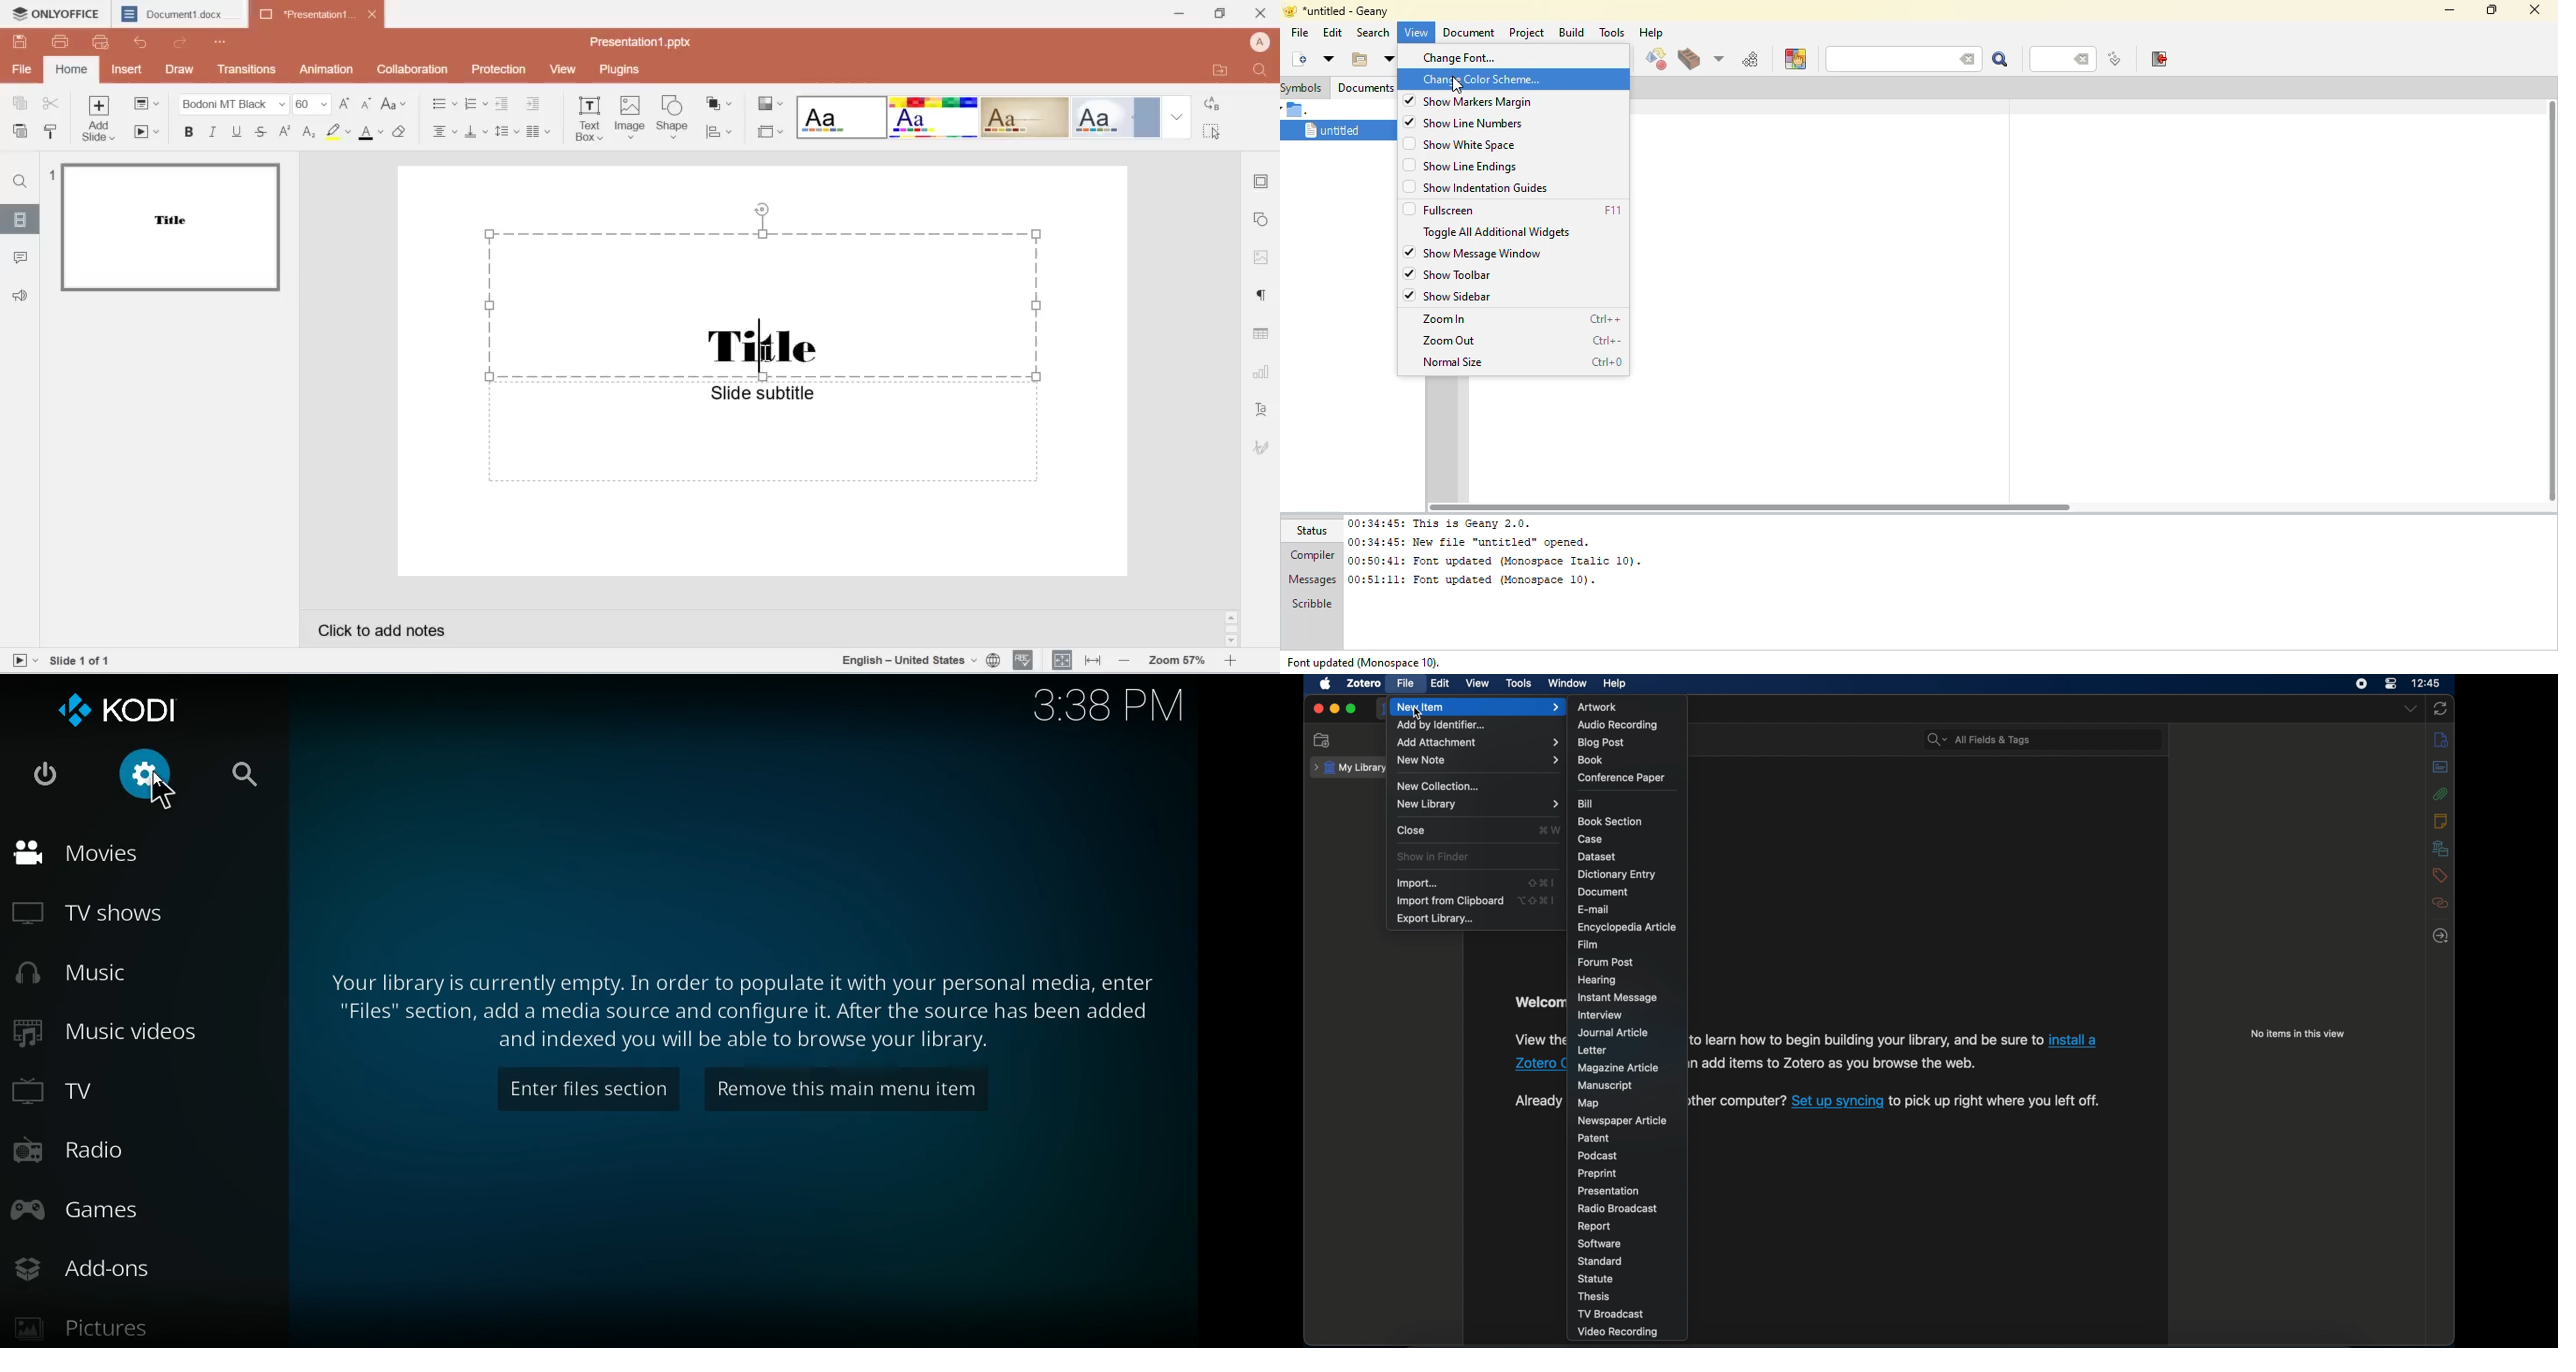  Describe the element at coordinates (182, 45) in the screenshot. I see `redo` at that location.